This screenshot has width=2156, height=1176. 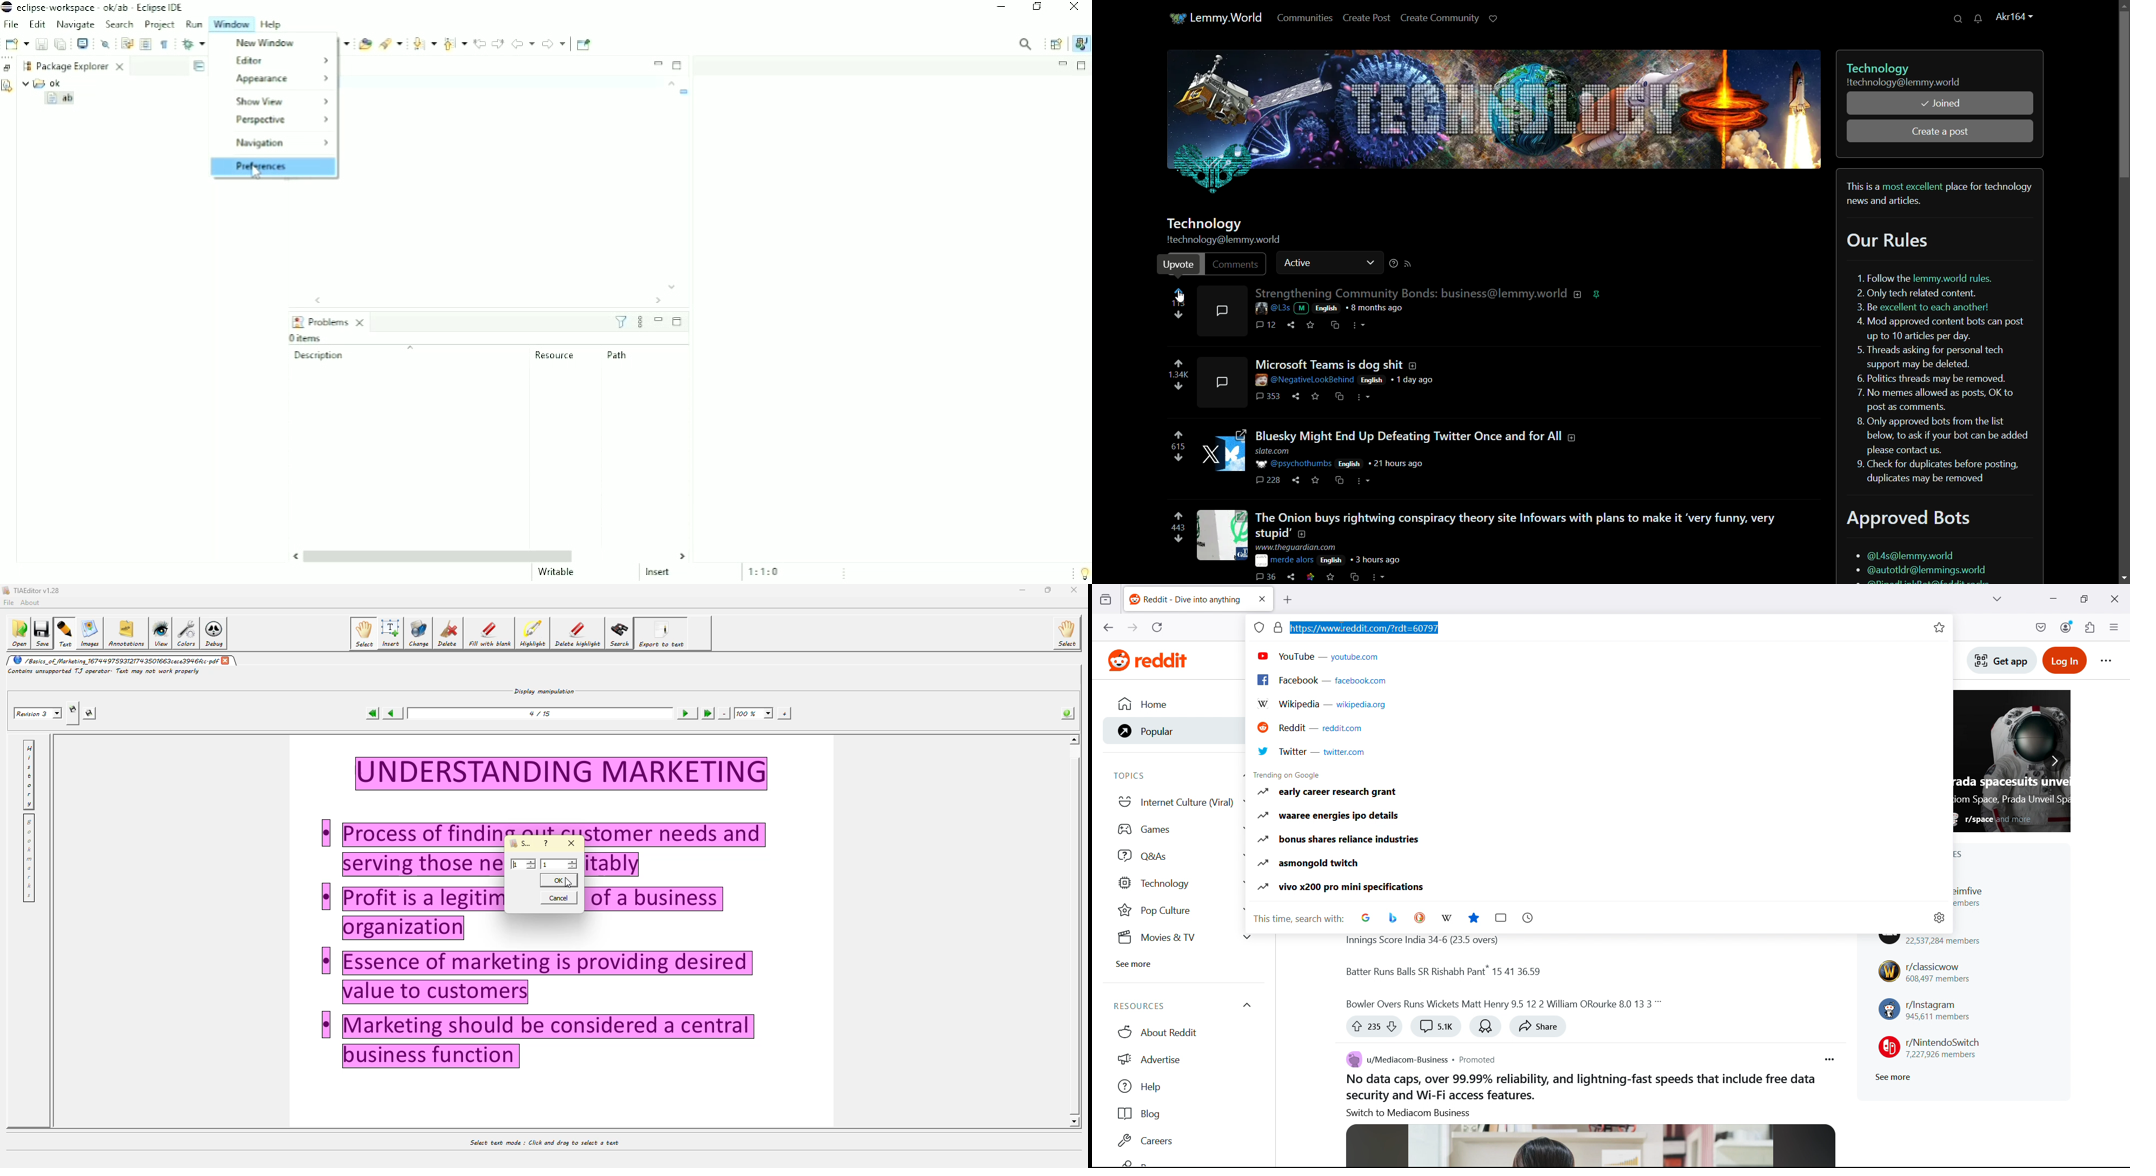 What do you see at coordinates (1492, 123) in the screenshot?
I see `technology profile` at bounding box center [1492, 123].